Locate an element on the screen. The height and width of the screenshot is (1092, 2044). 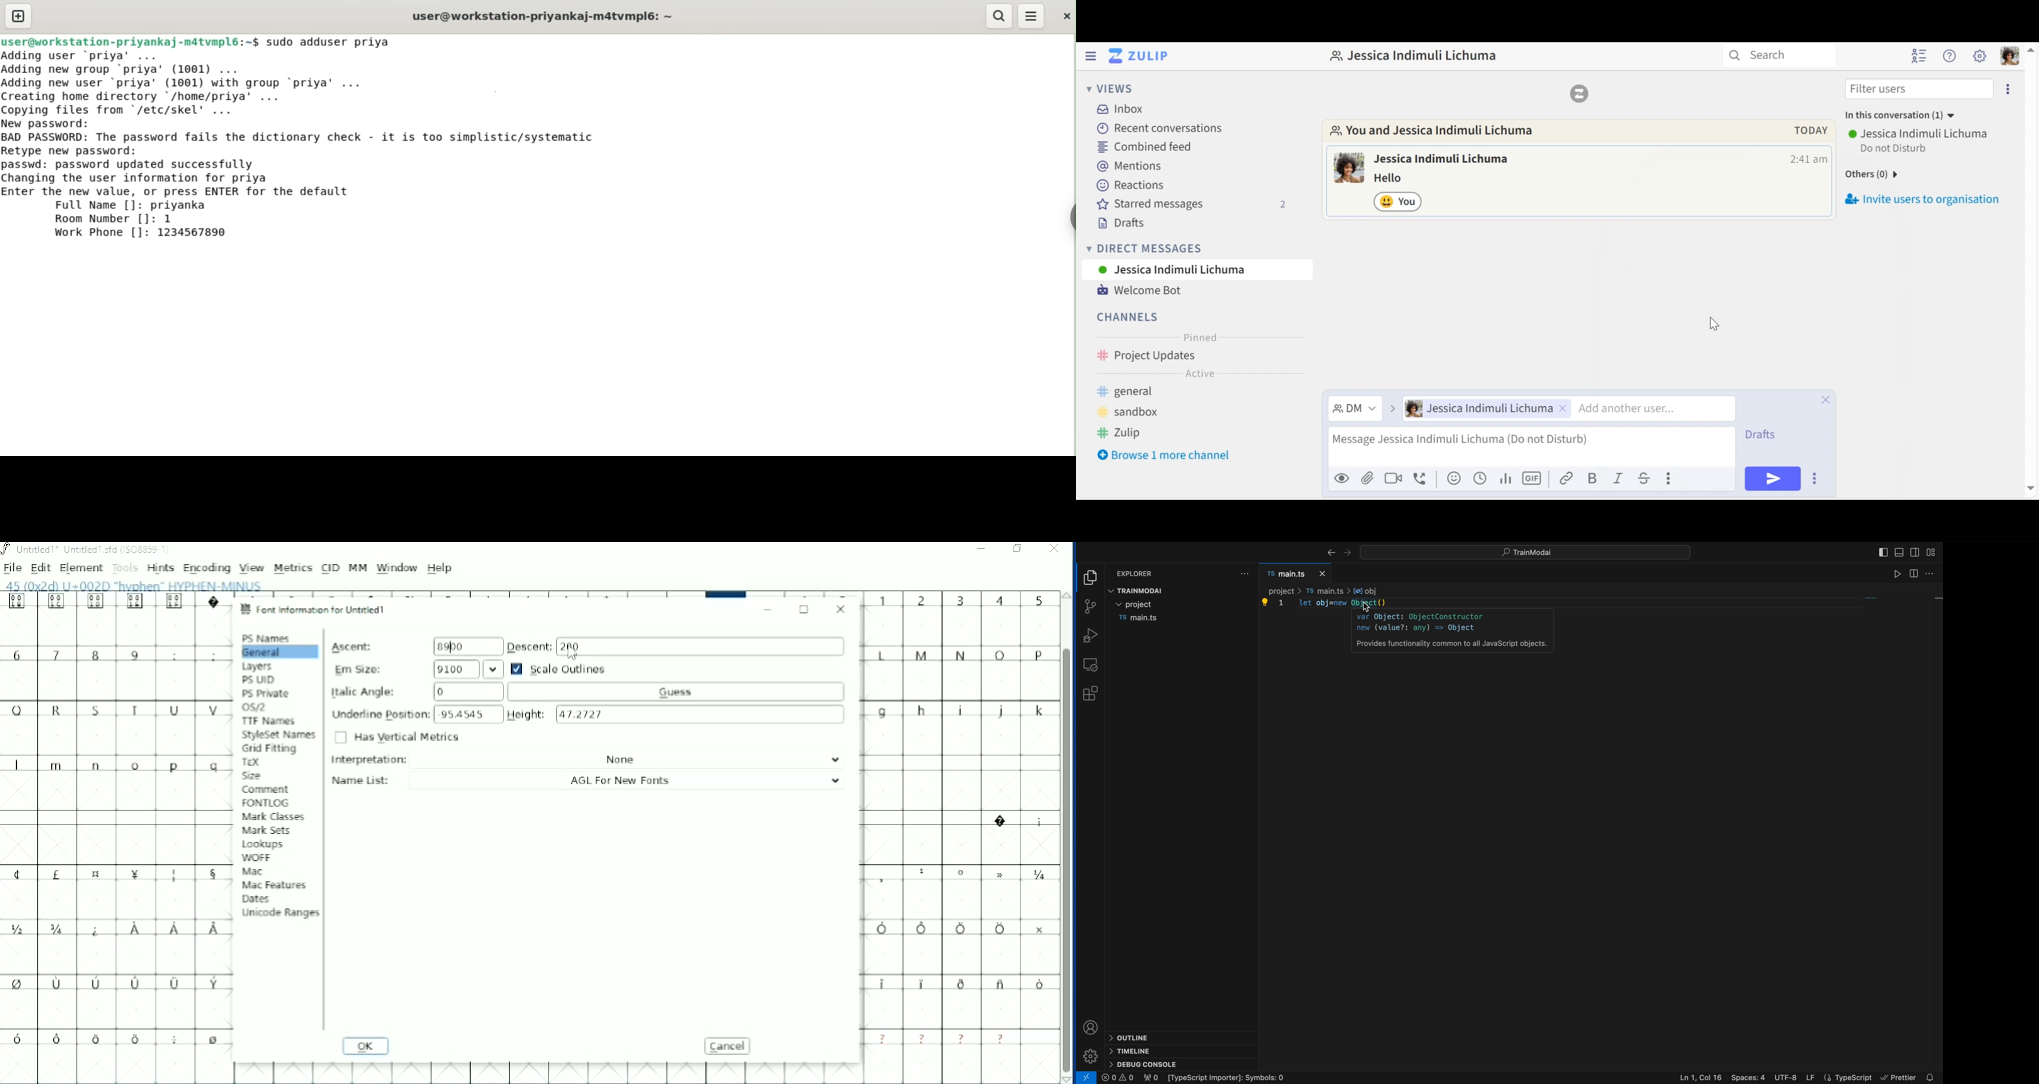
Dates is located at coordinates (255, 899).